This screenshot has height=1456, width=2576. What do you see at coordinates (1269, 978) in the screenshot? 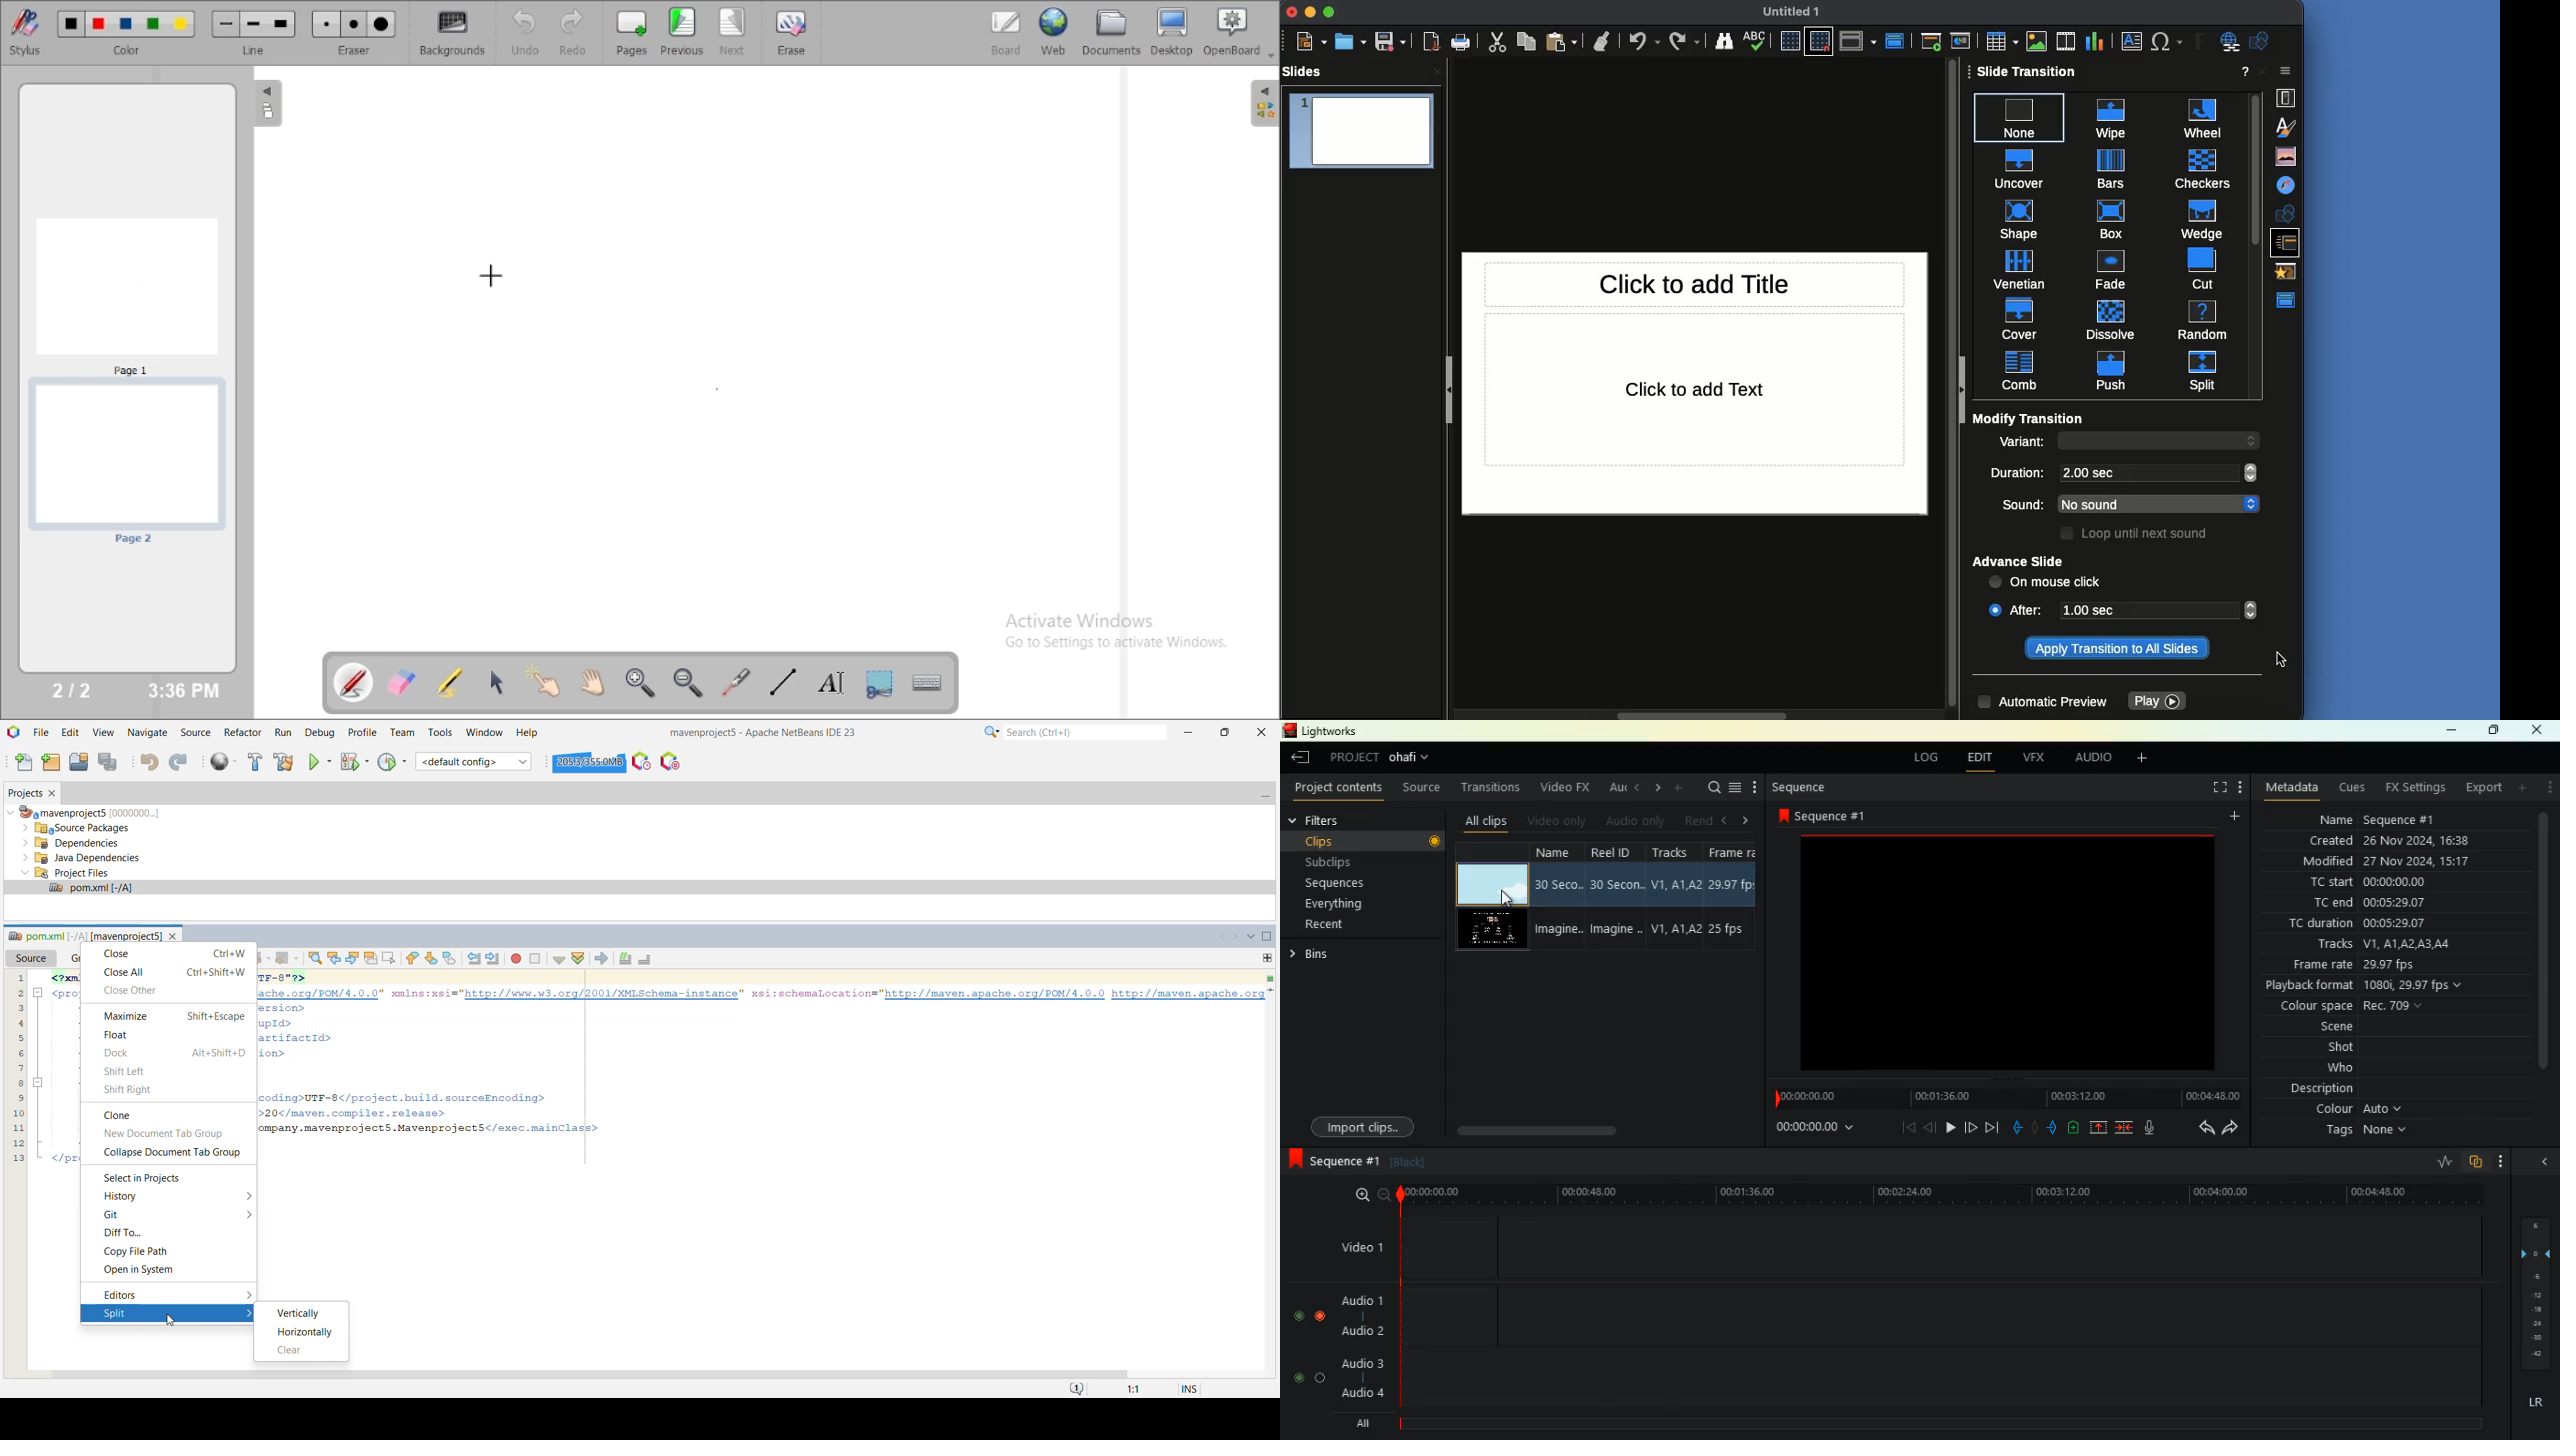
I see `No errors` at bounding box center [1269, 978].